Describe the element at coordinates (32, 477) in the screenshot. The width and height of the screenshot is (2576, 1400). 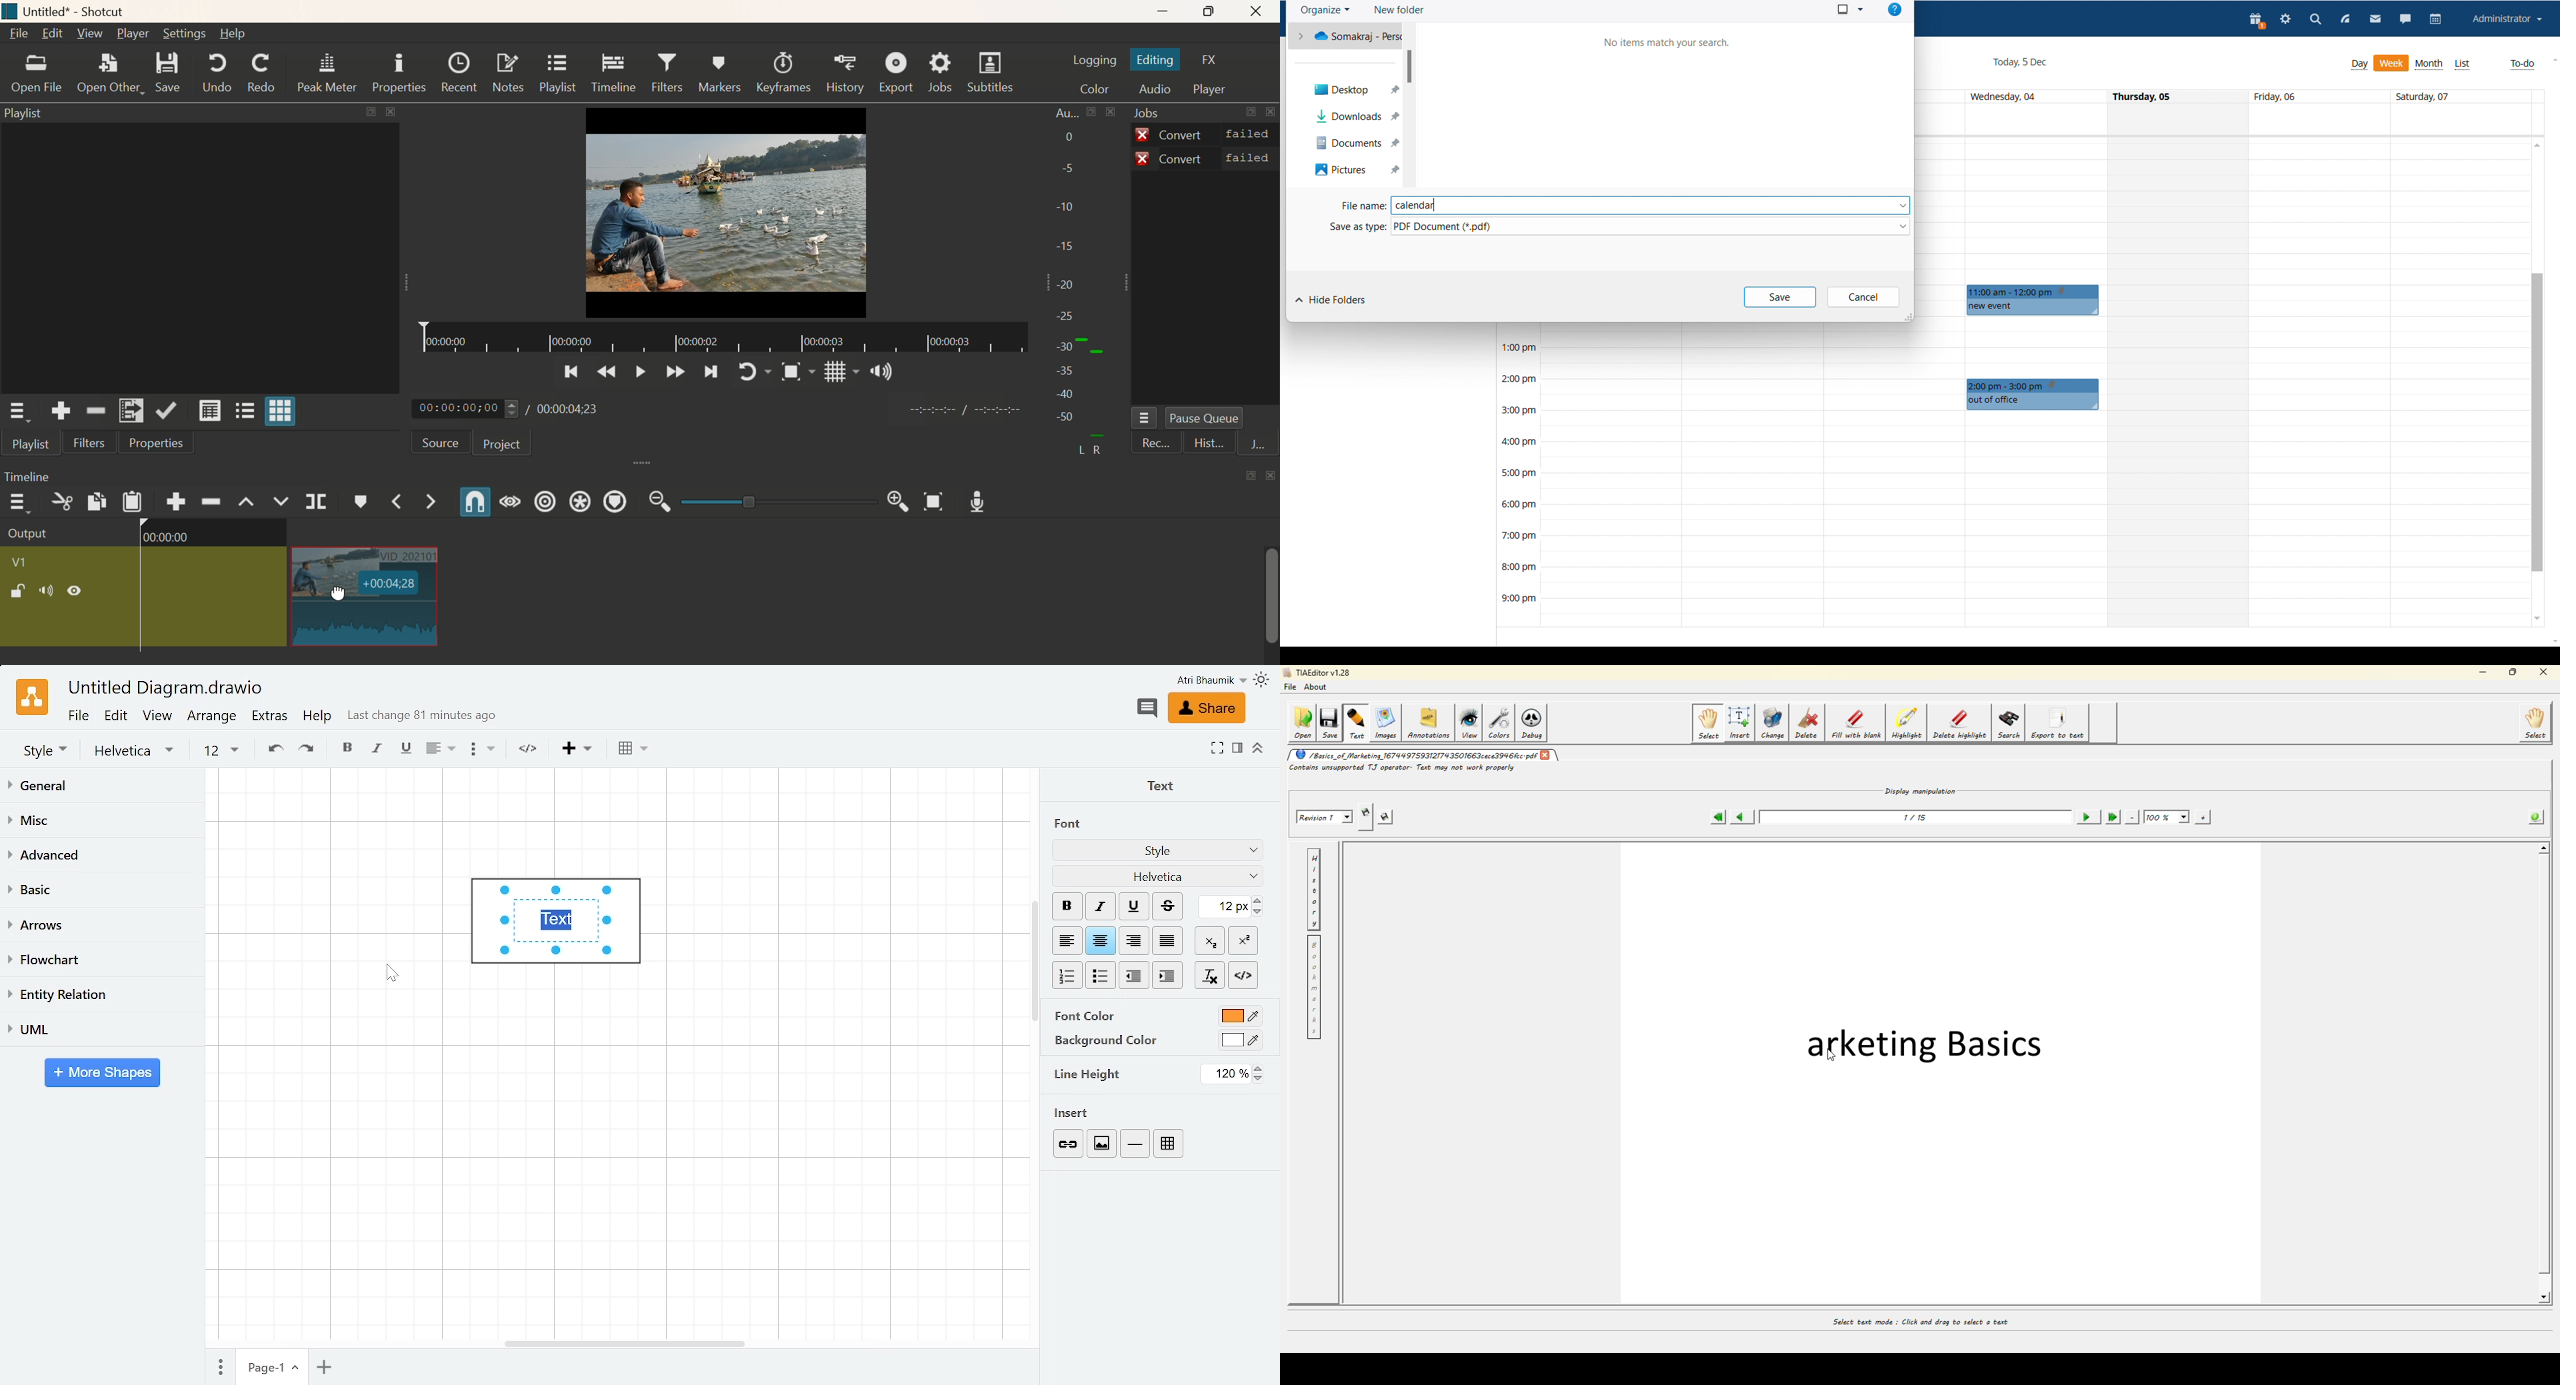
I see `Timeline` at that location.